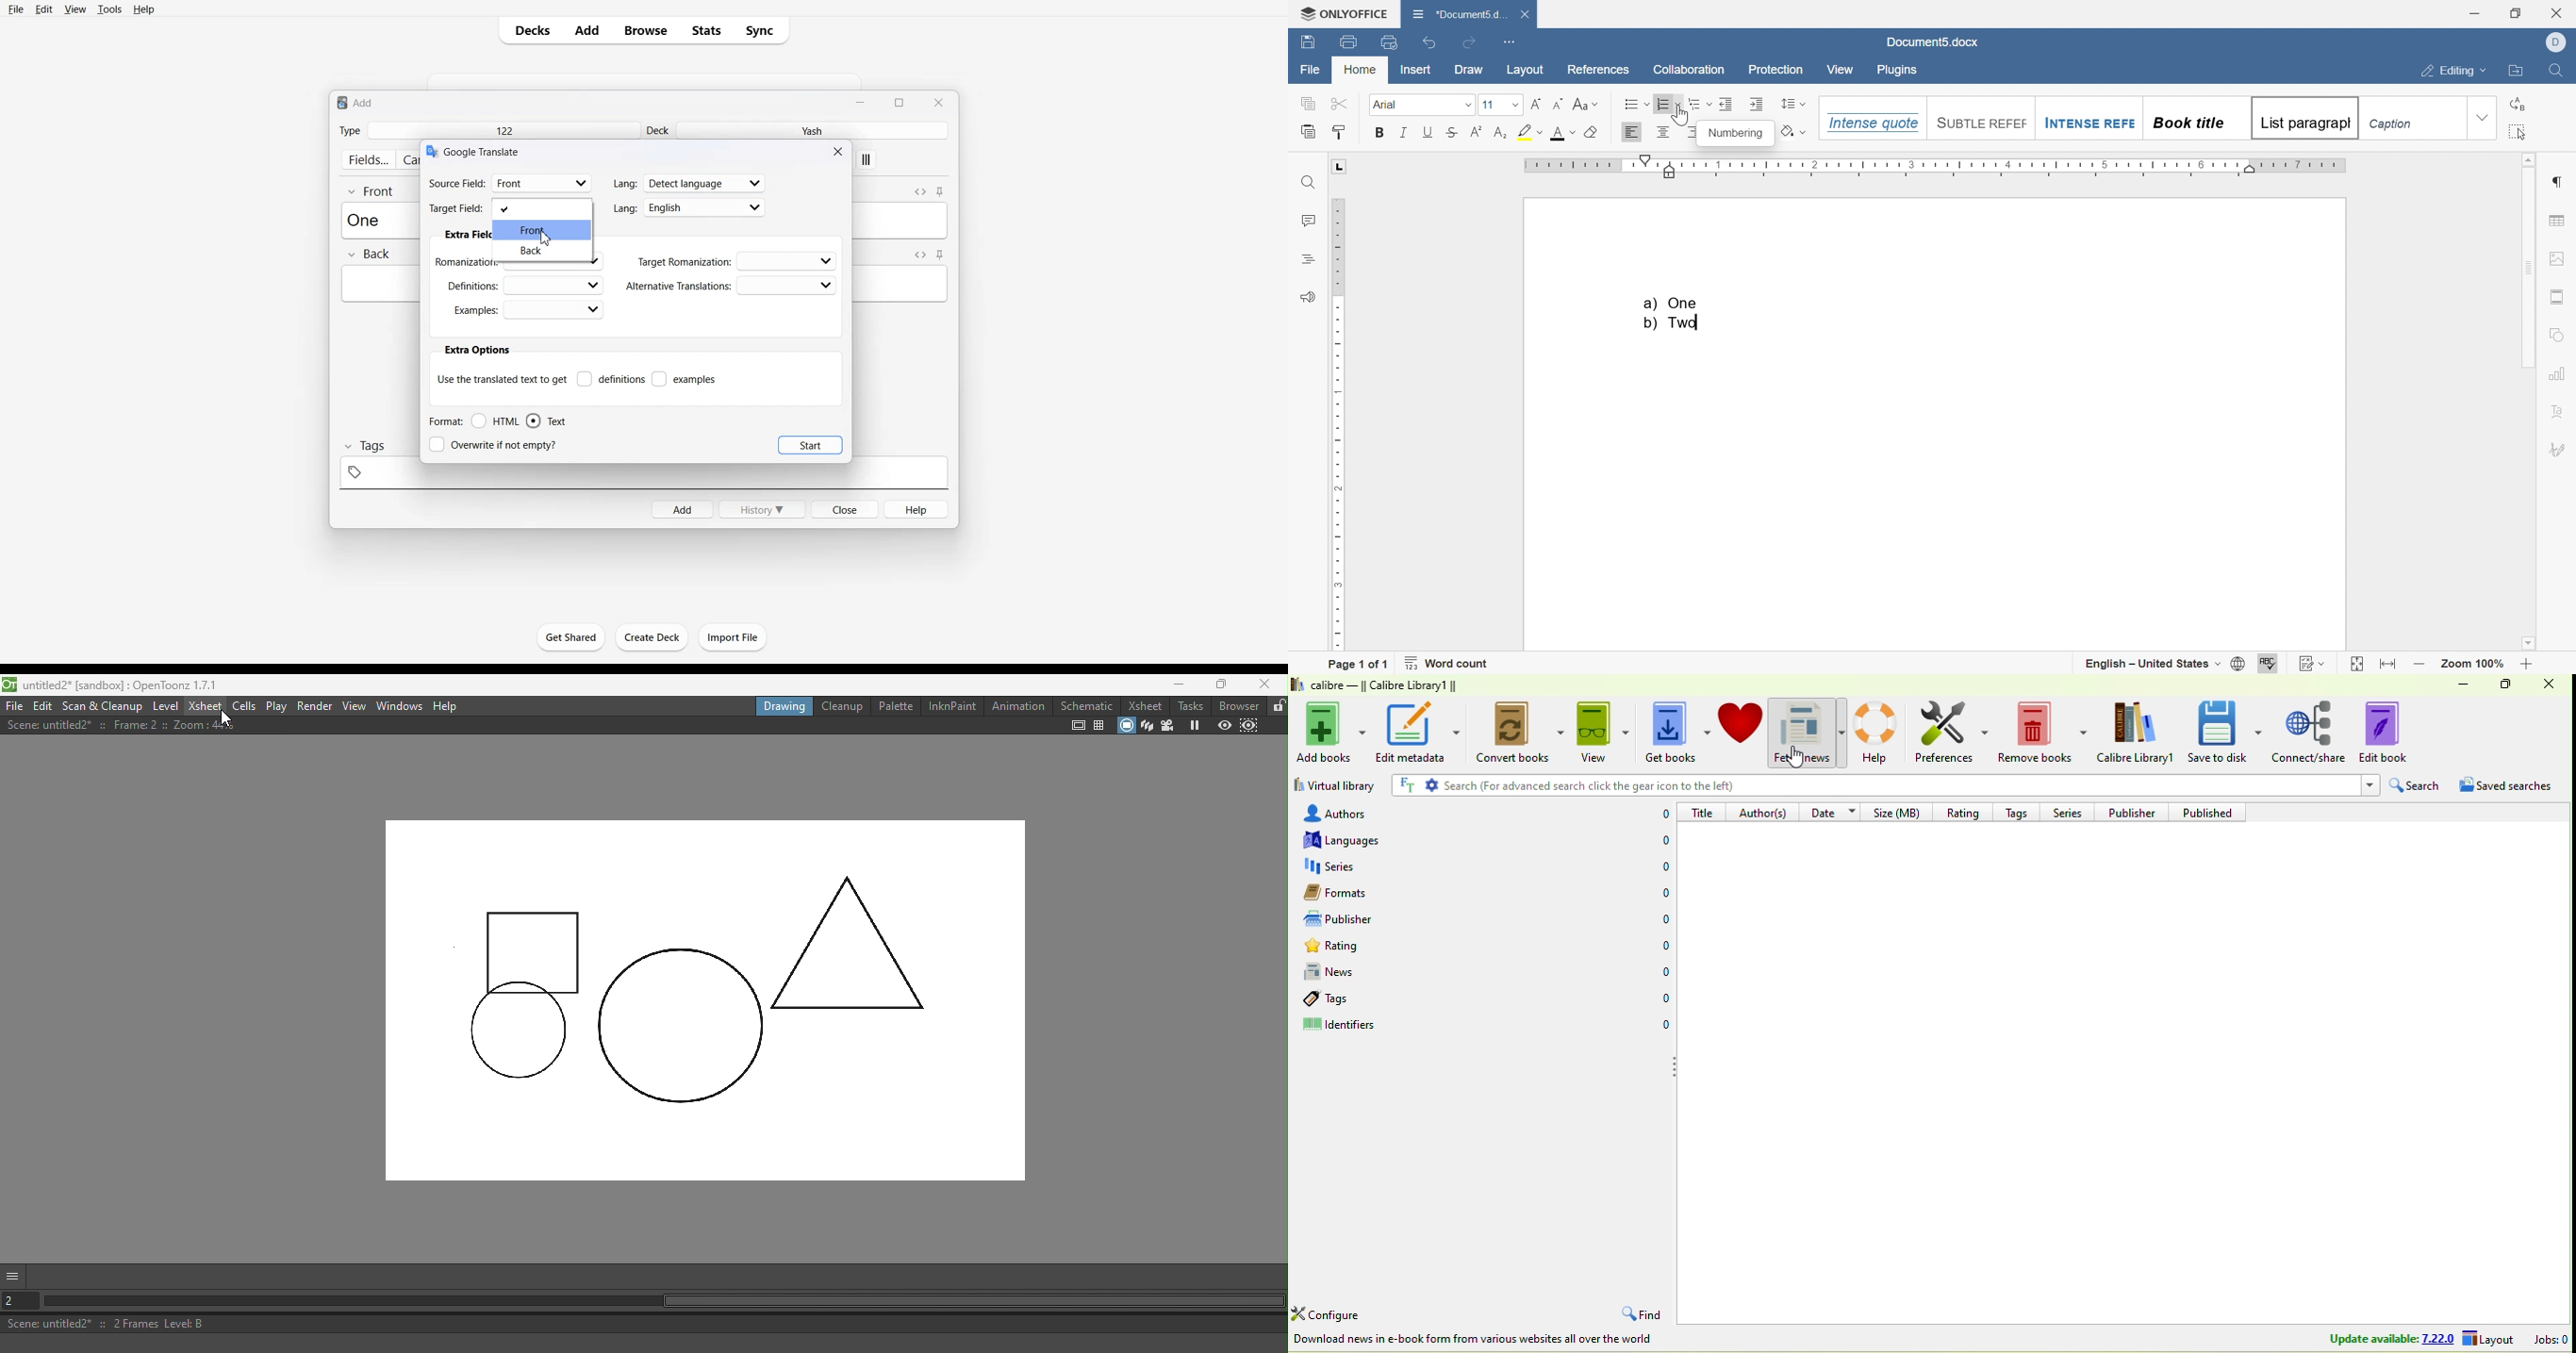 This screenshot has height=1372, width=2576. I want to click on 122, so click(503, 130).